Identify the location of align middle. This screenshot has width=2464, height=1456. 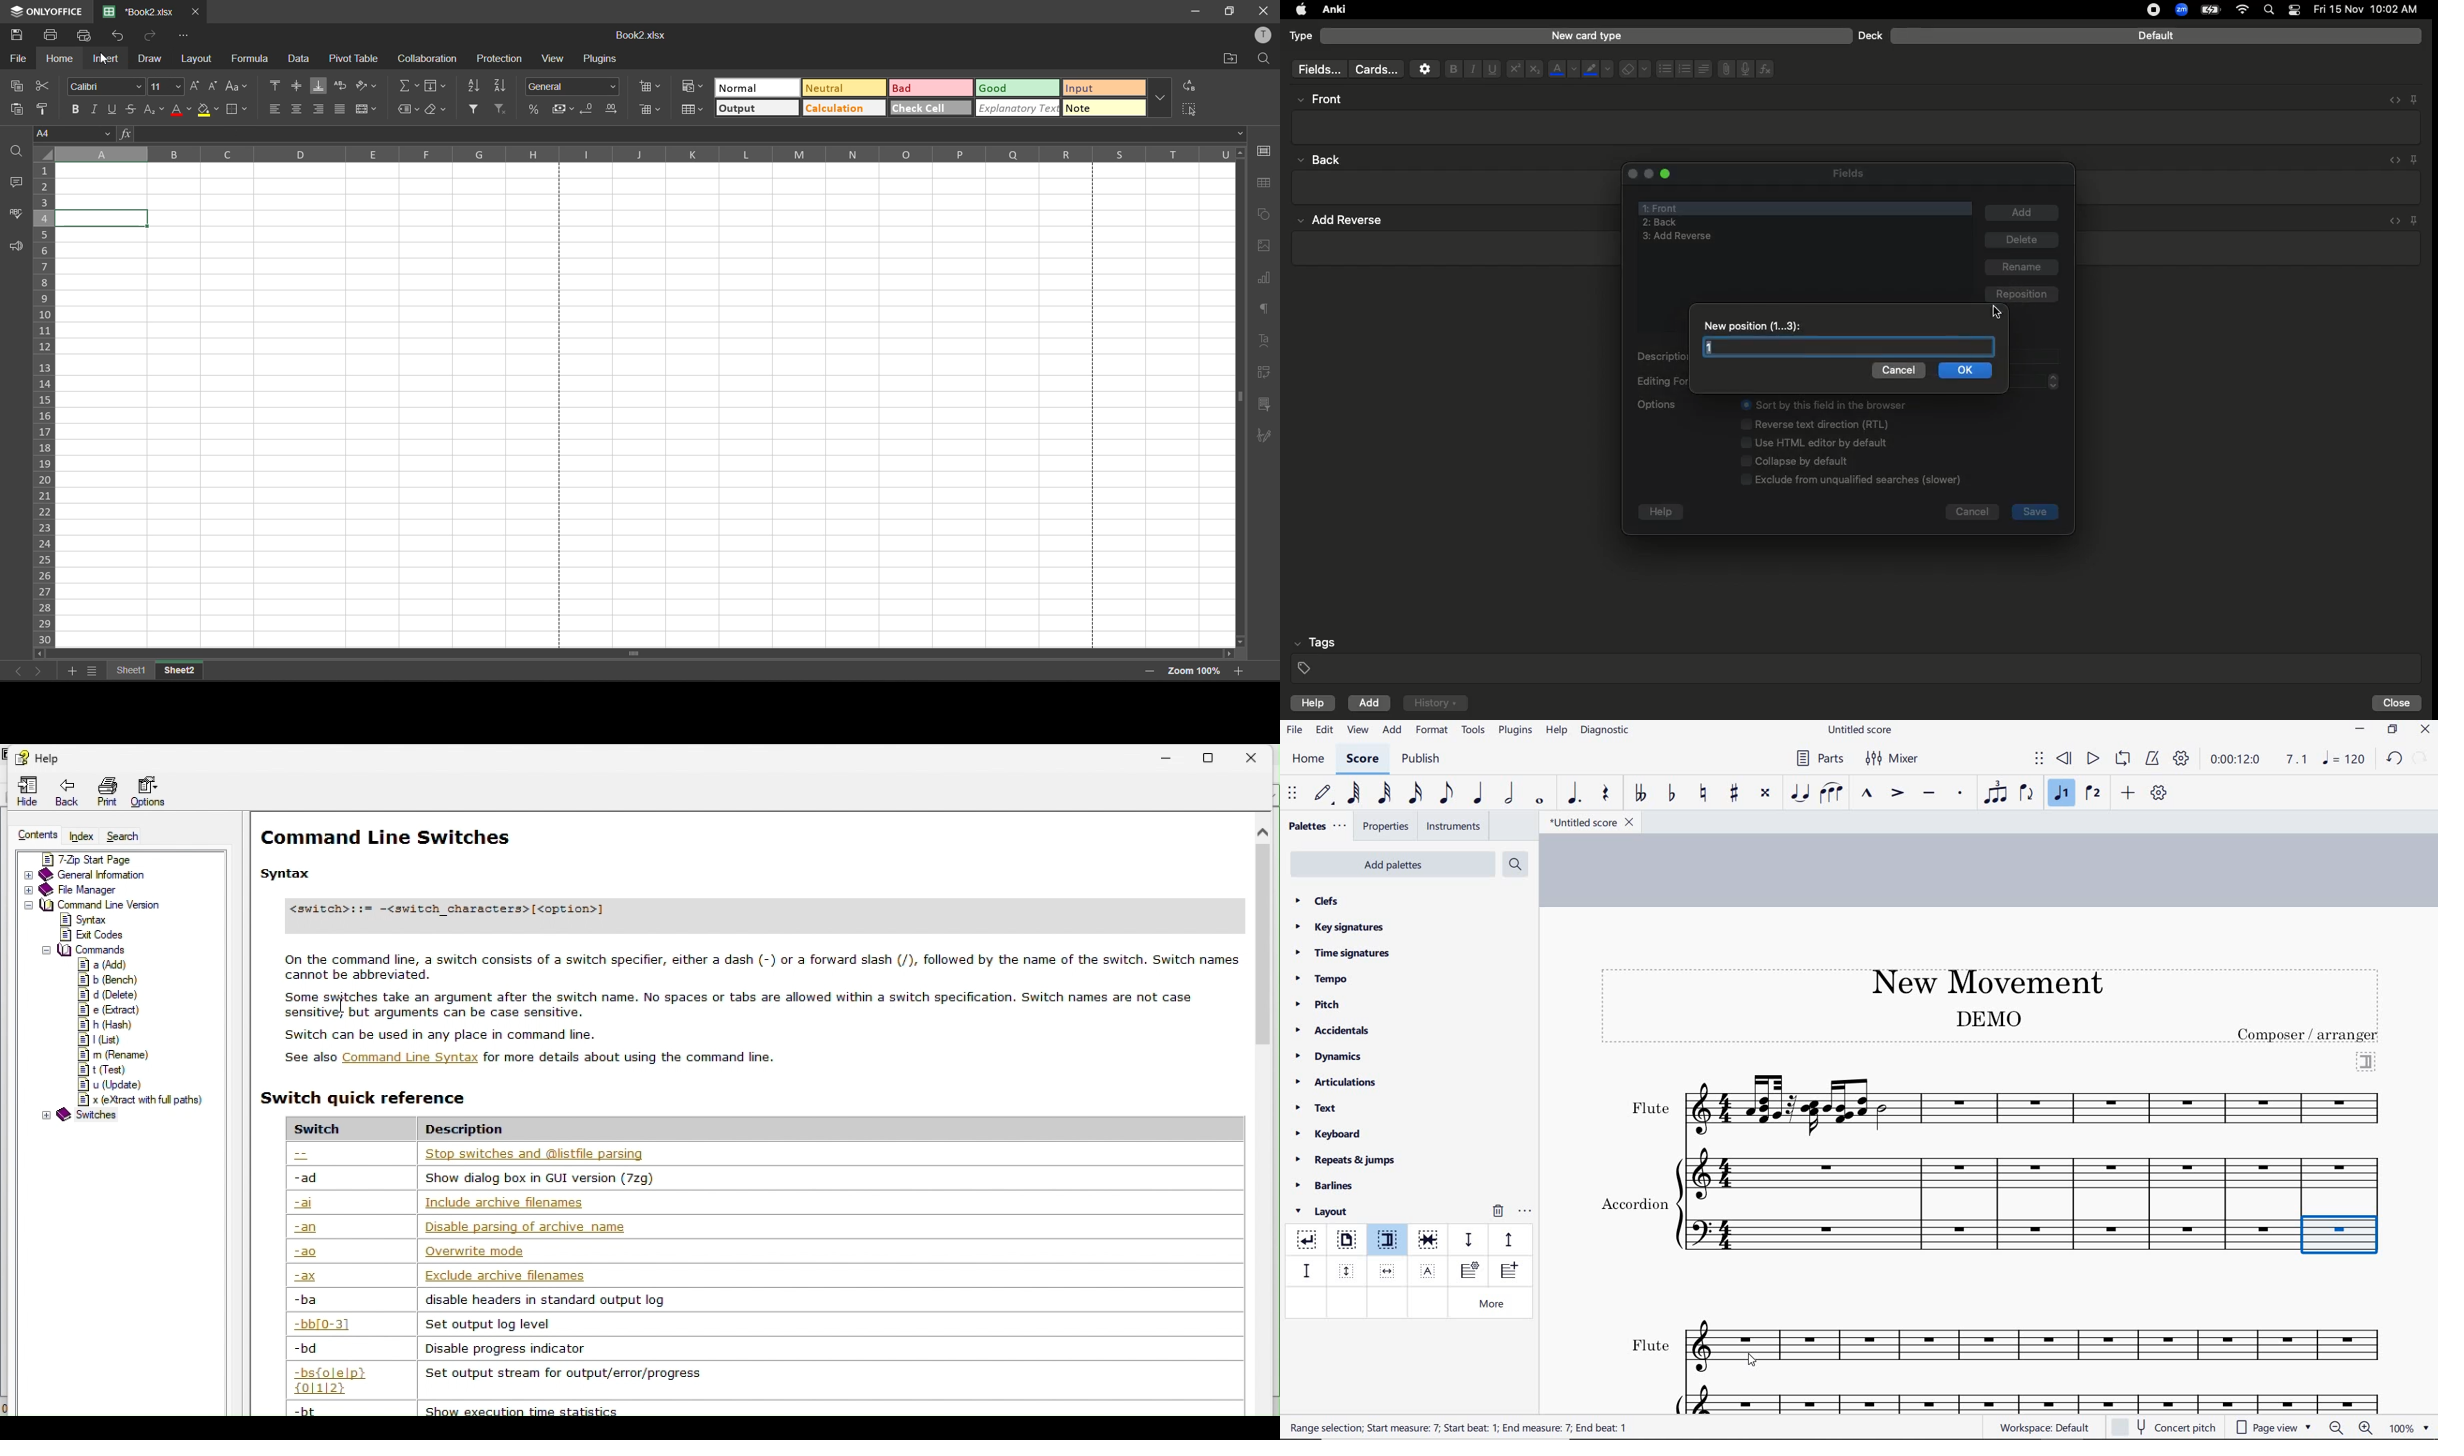
(296, 85).